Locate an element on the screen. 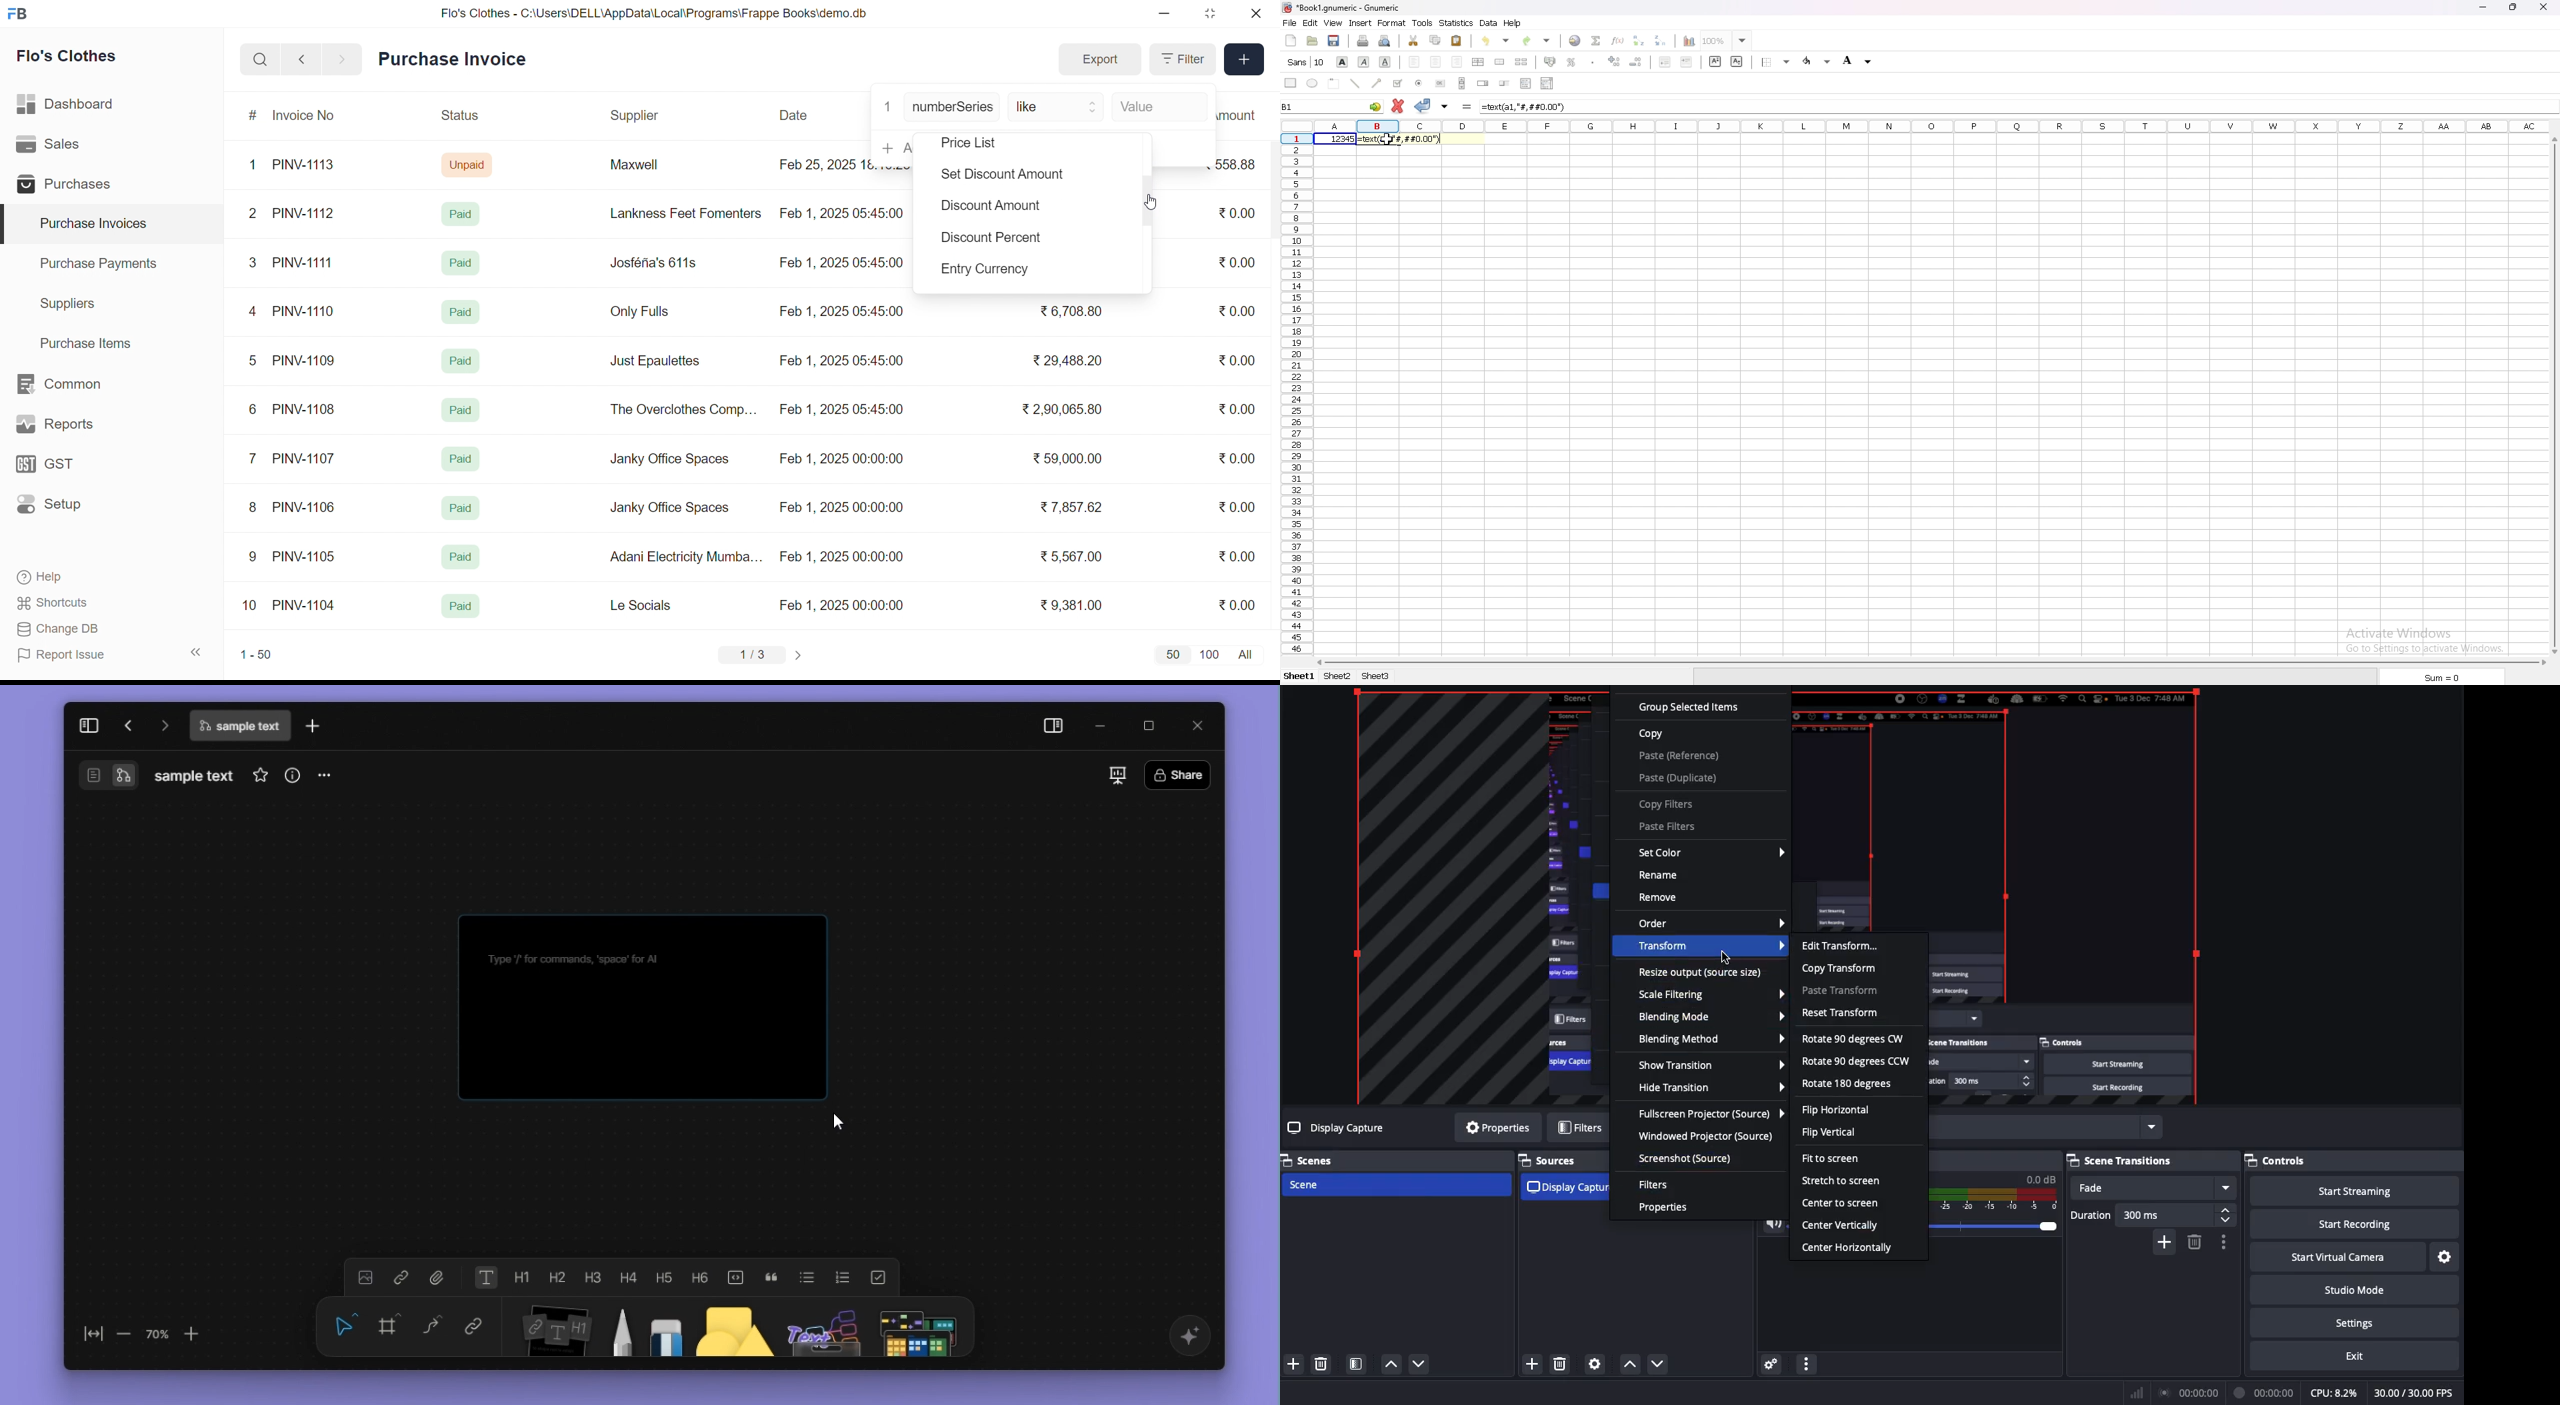 This screenshot has height=1428, width=2576. Properties is located at coordinates (1499, 1129).